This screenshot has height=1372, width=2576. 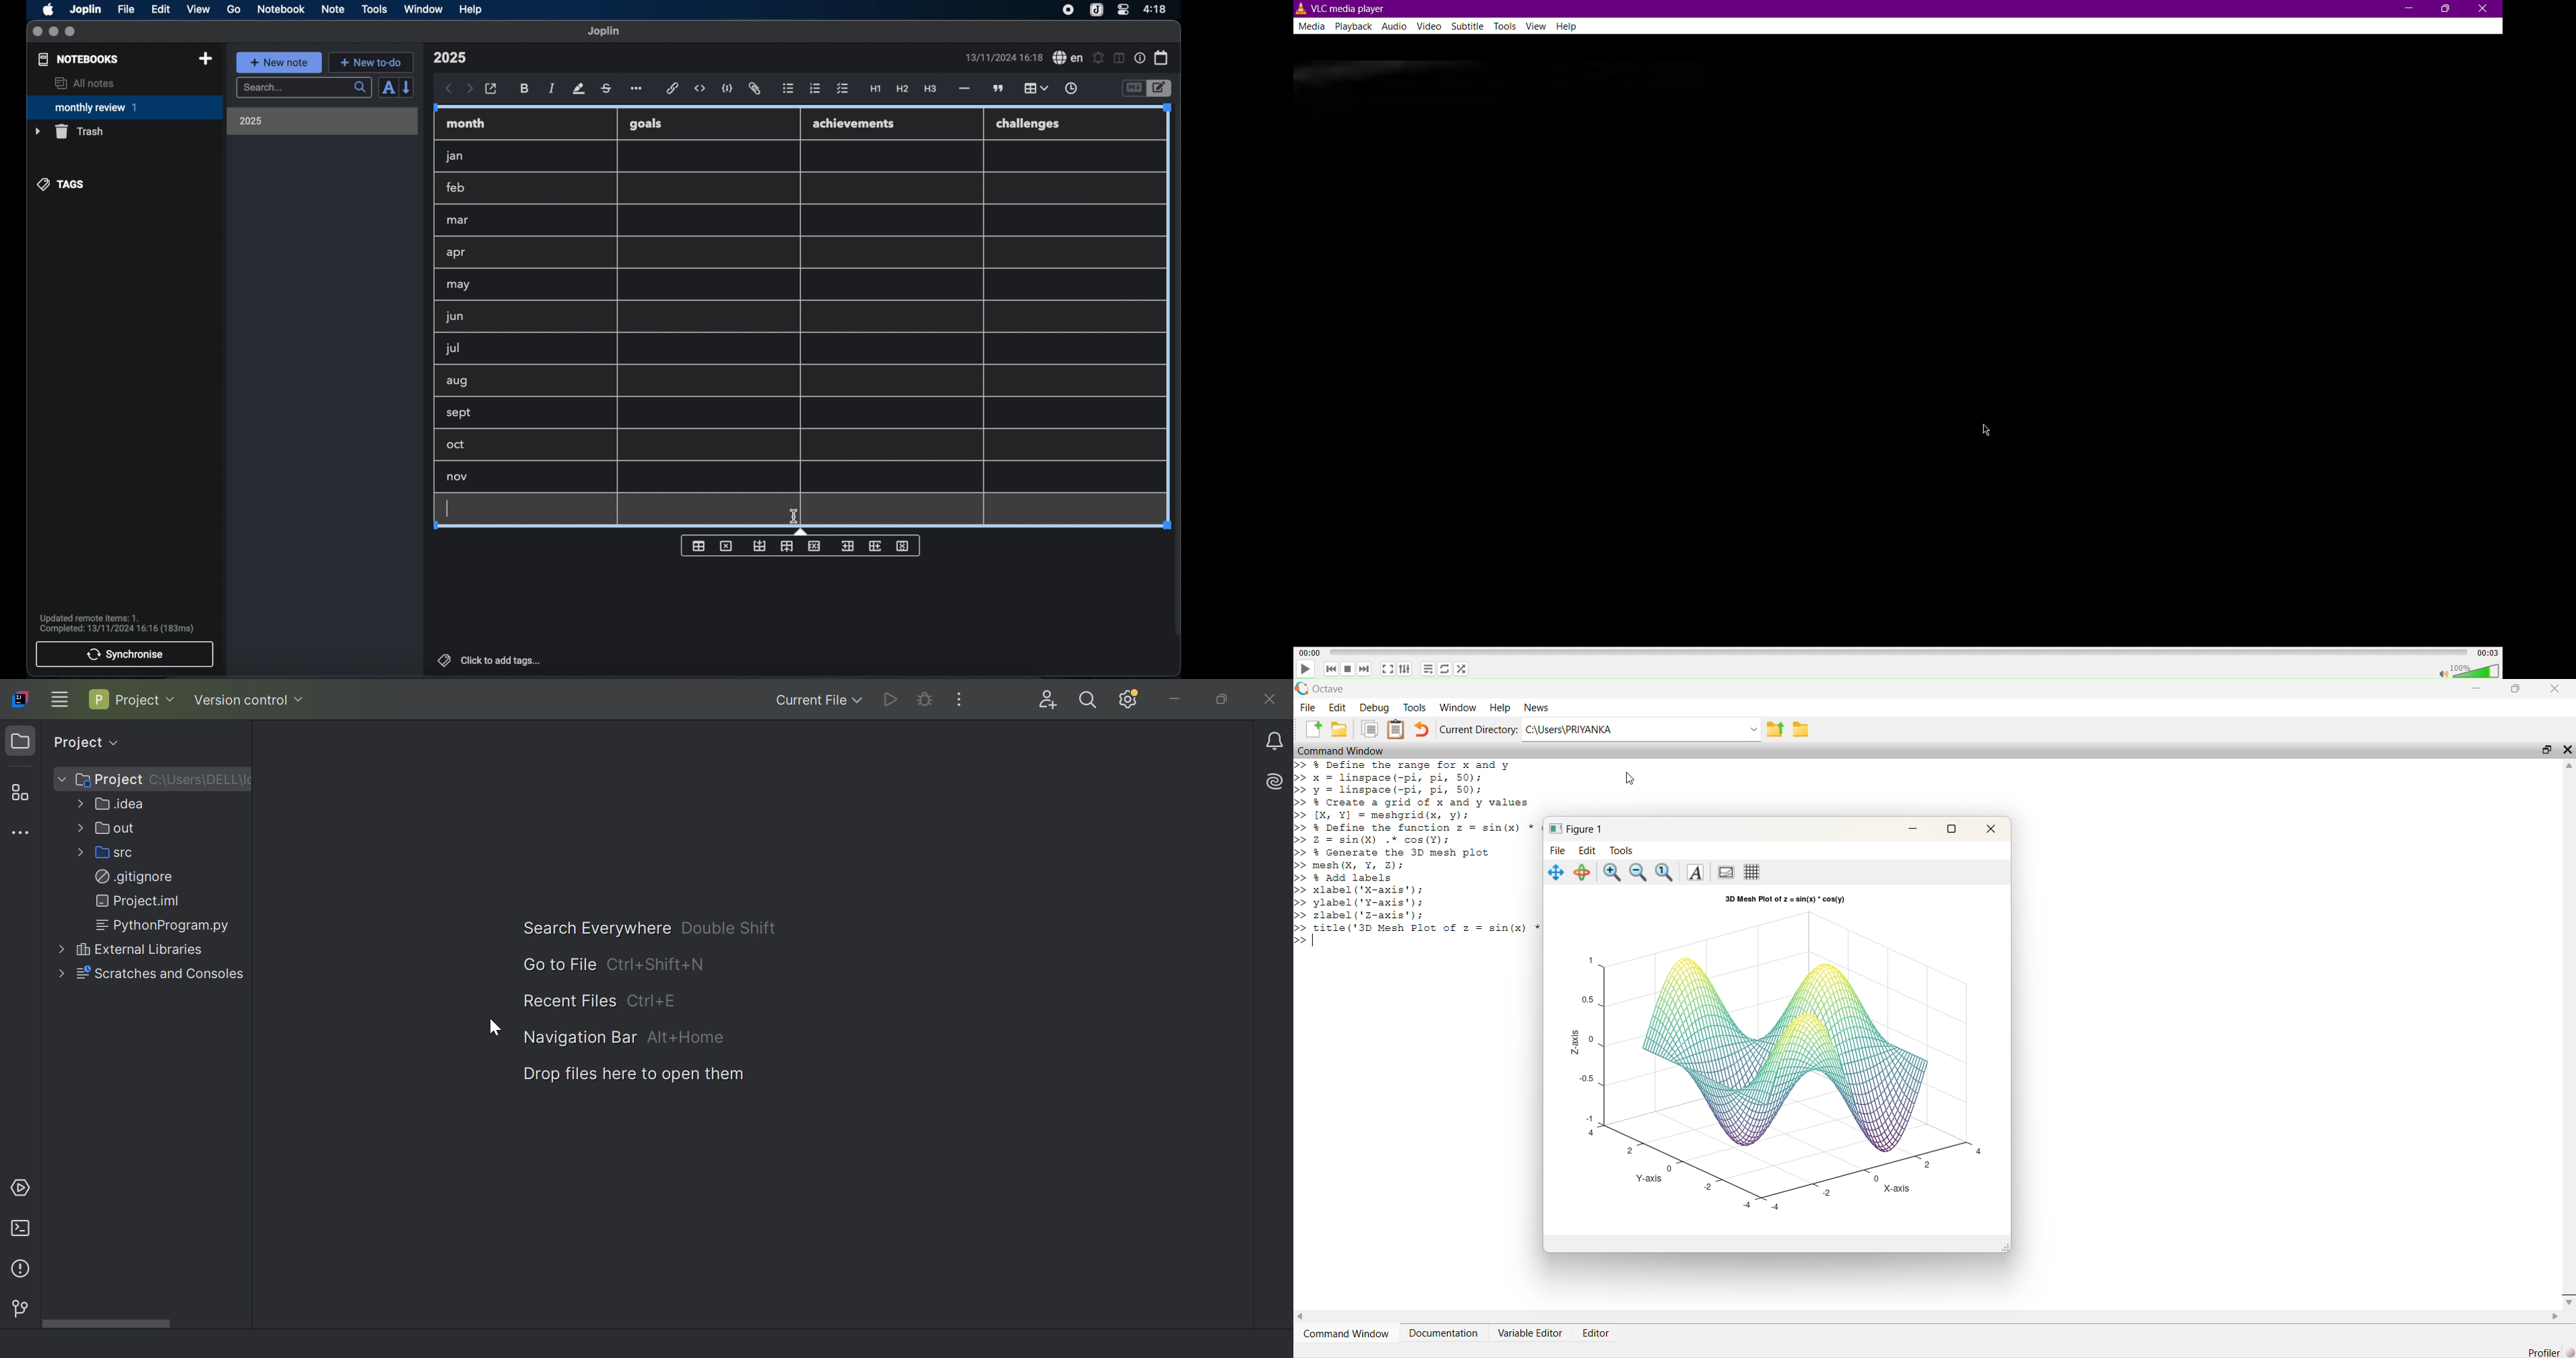 I want to click on set alarm, so click(x=1098, y=58).